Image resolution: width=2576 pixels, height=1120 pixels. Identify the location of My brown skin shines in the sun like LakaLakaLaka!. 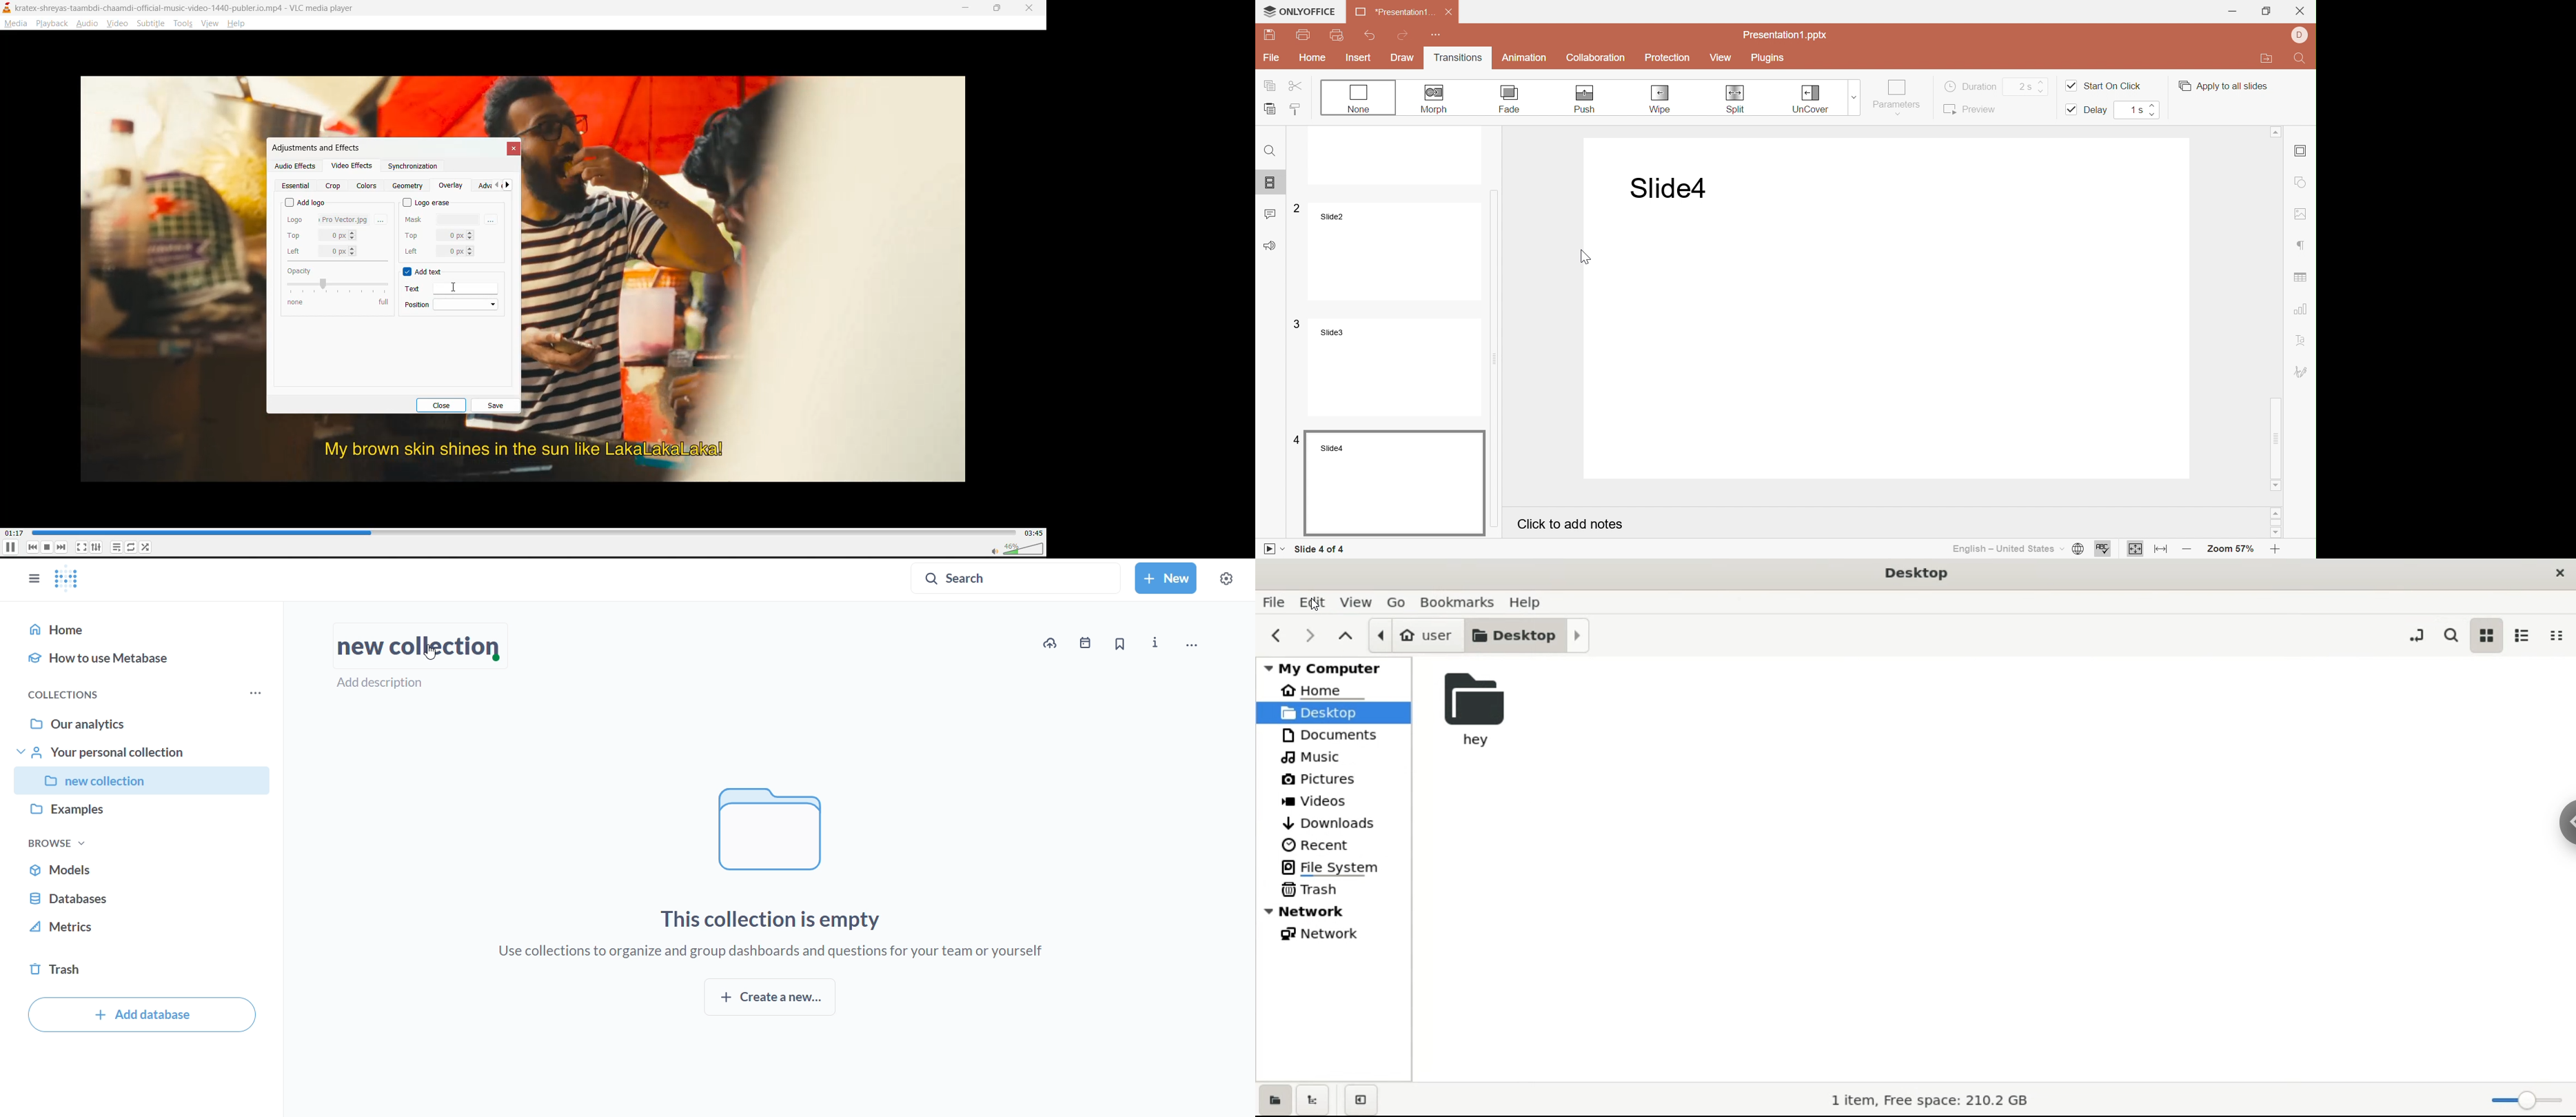
(519, 451).